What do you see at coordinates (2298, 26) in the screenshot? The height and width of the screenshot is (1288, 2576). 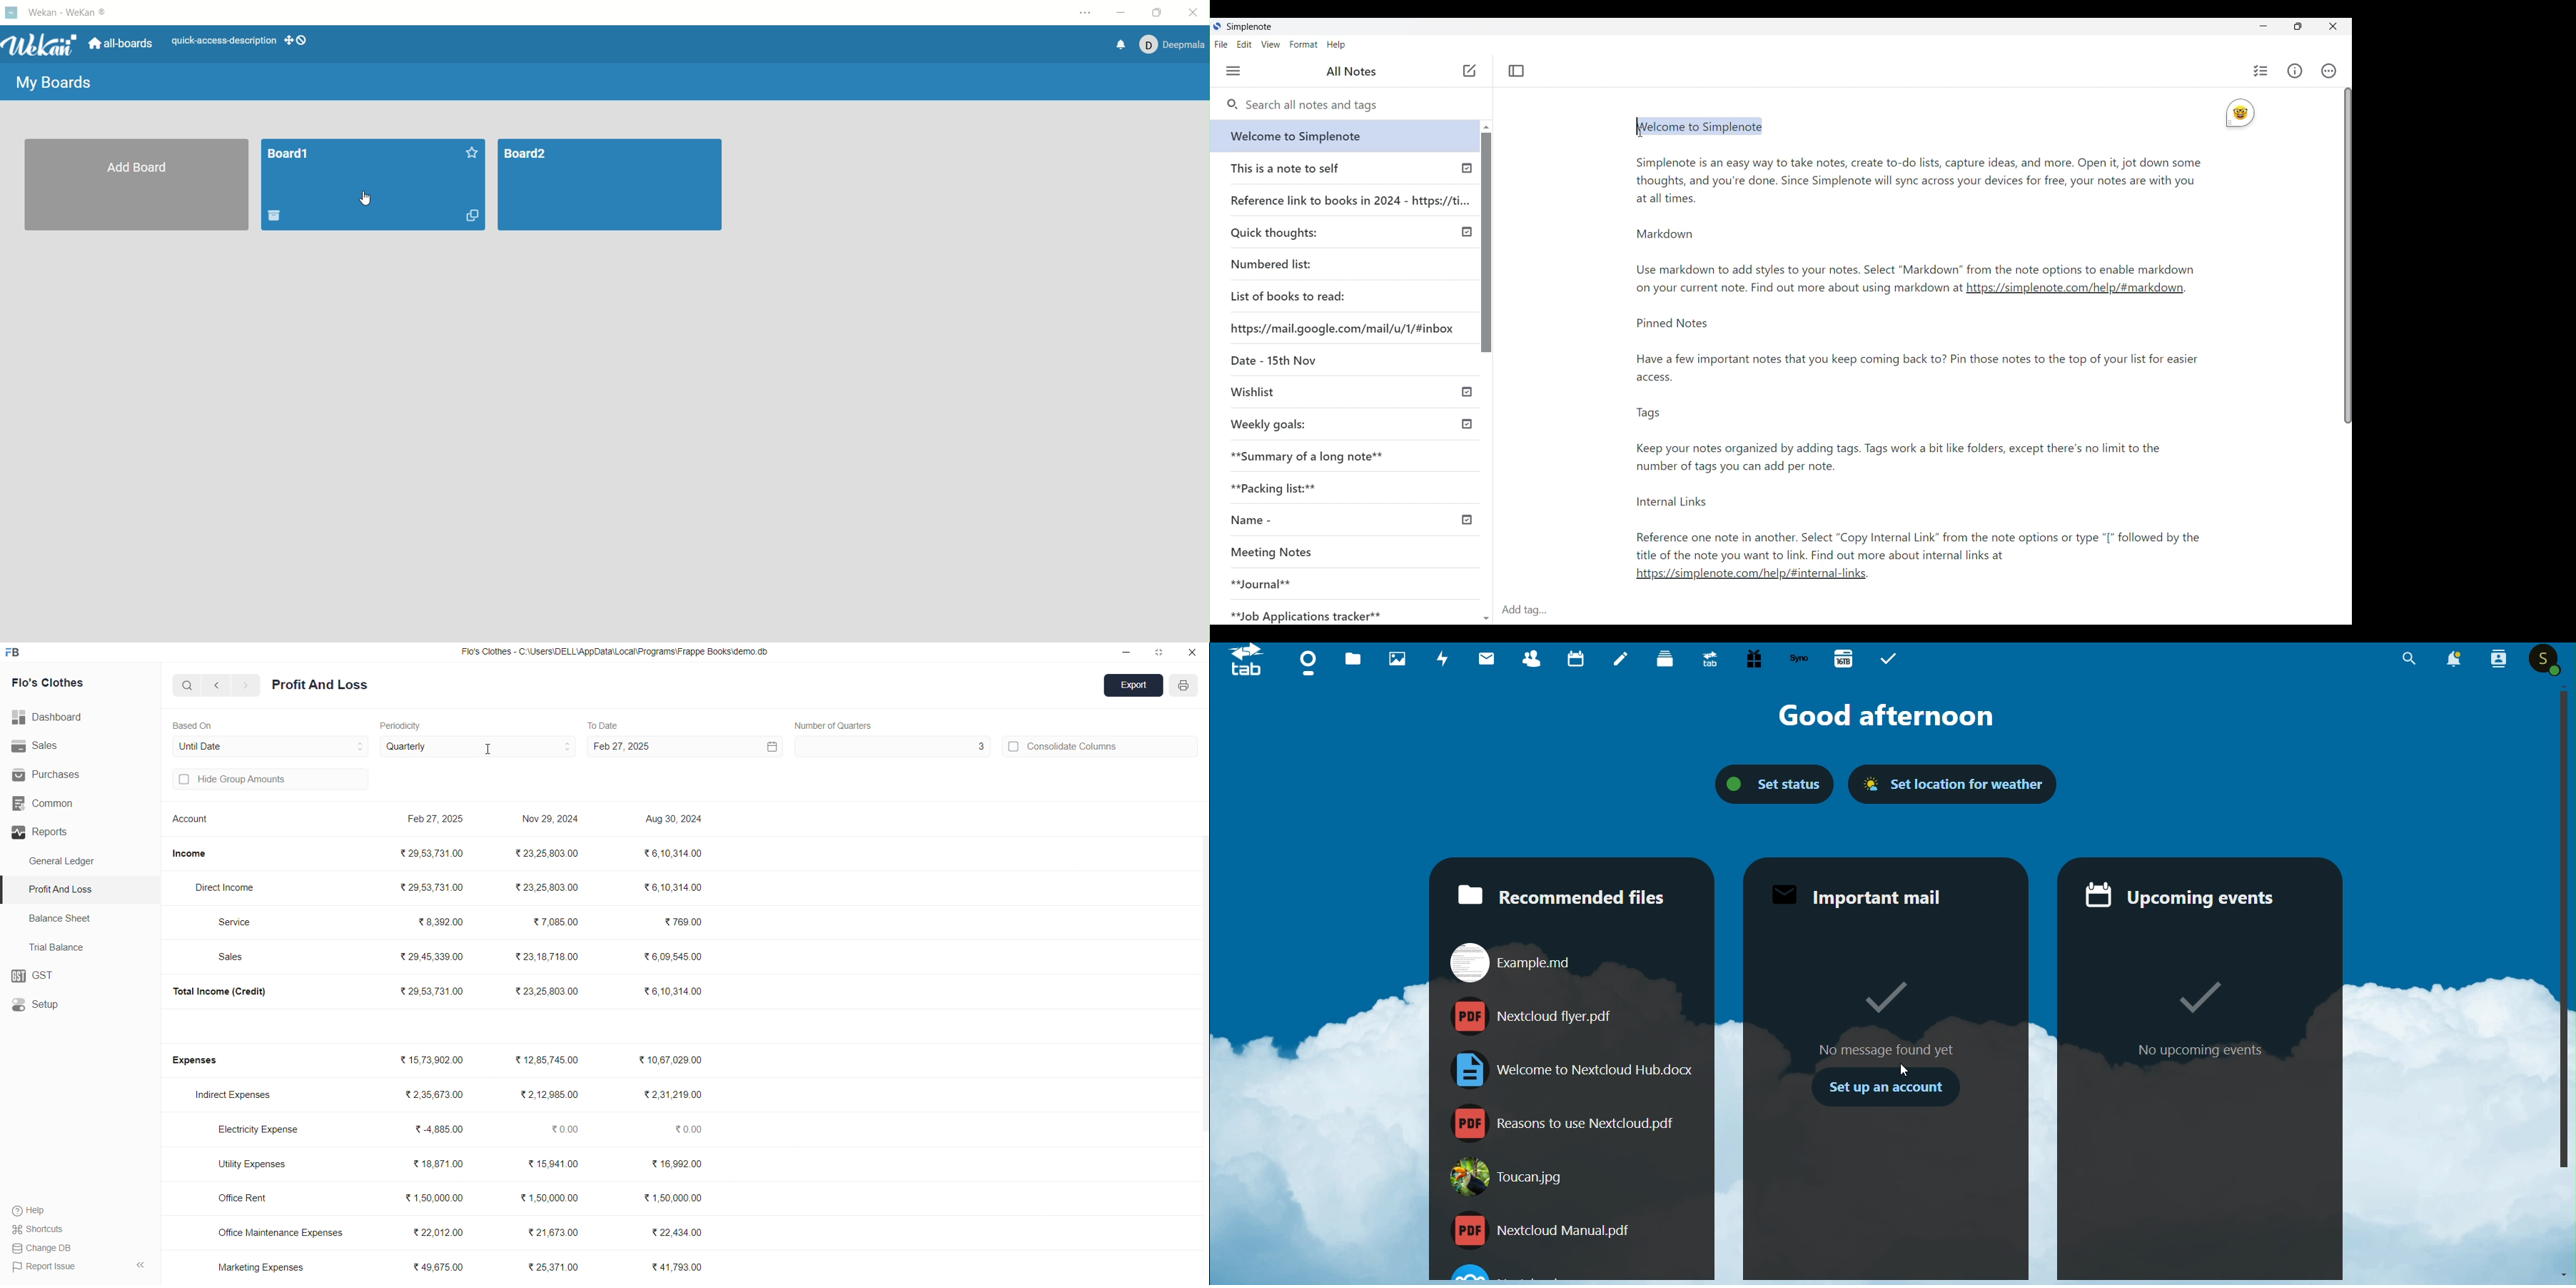 I see `Show interface in smaller tab` at bounding box center [2298, 26].